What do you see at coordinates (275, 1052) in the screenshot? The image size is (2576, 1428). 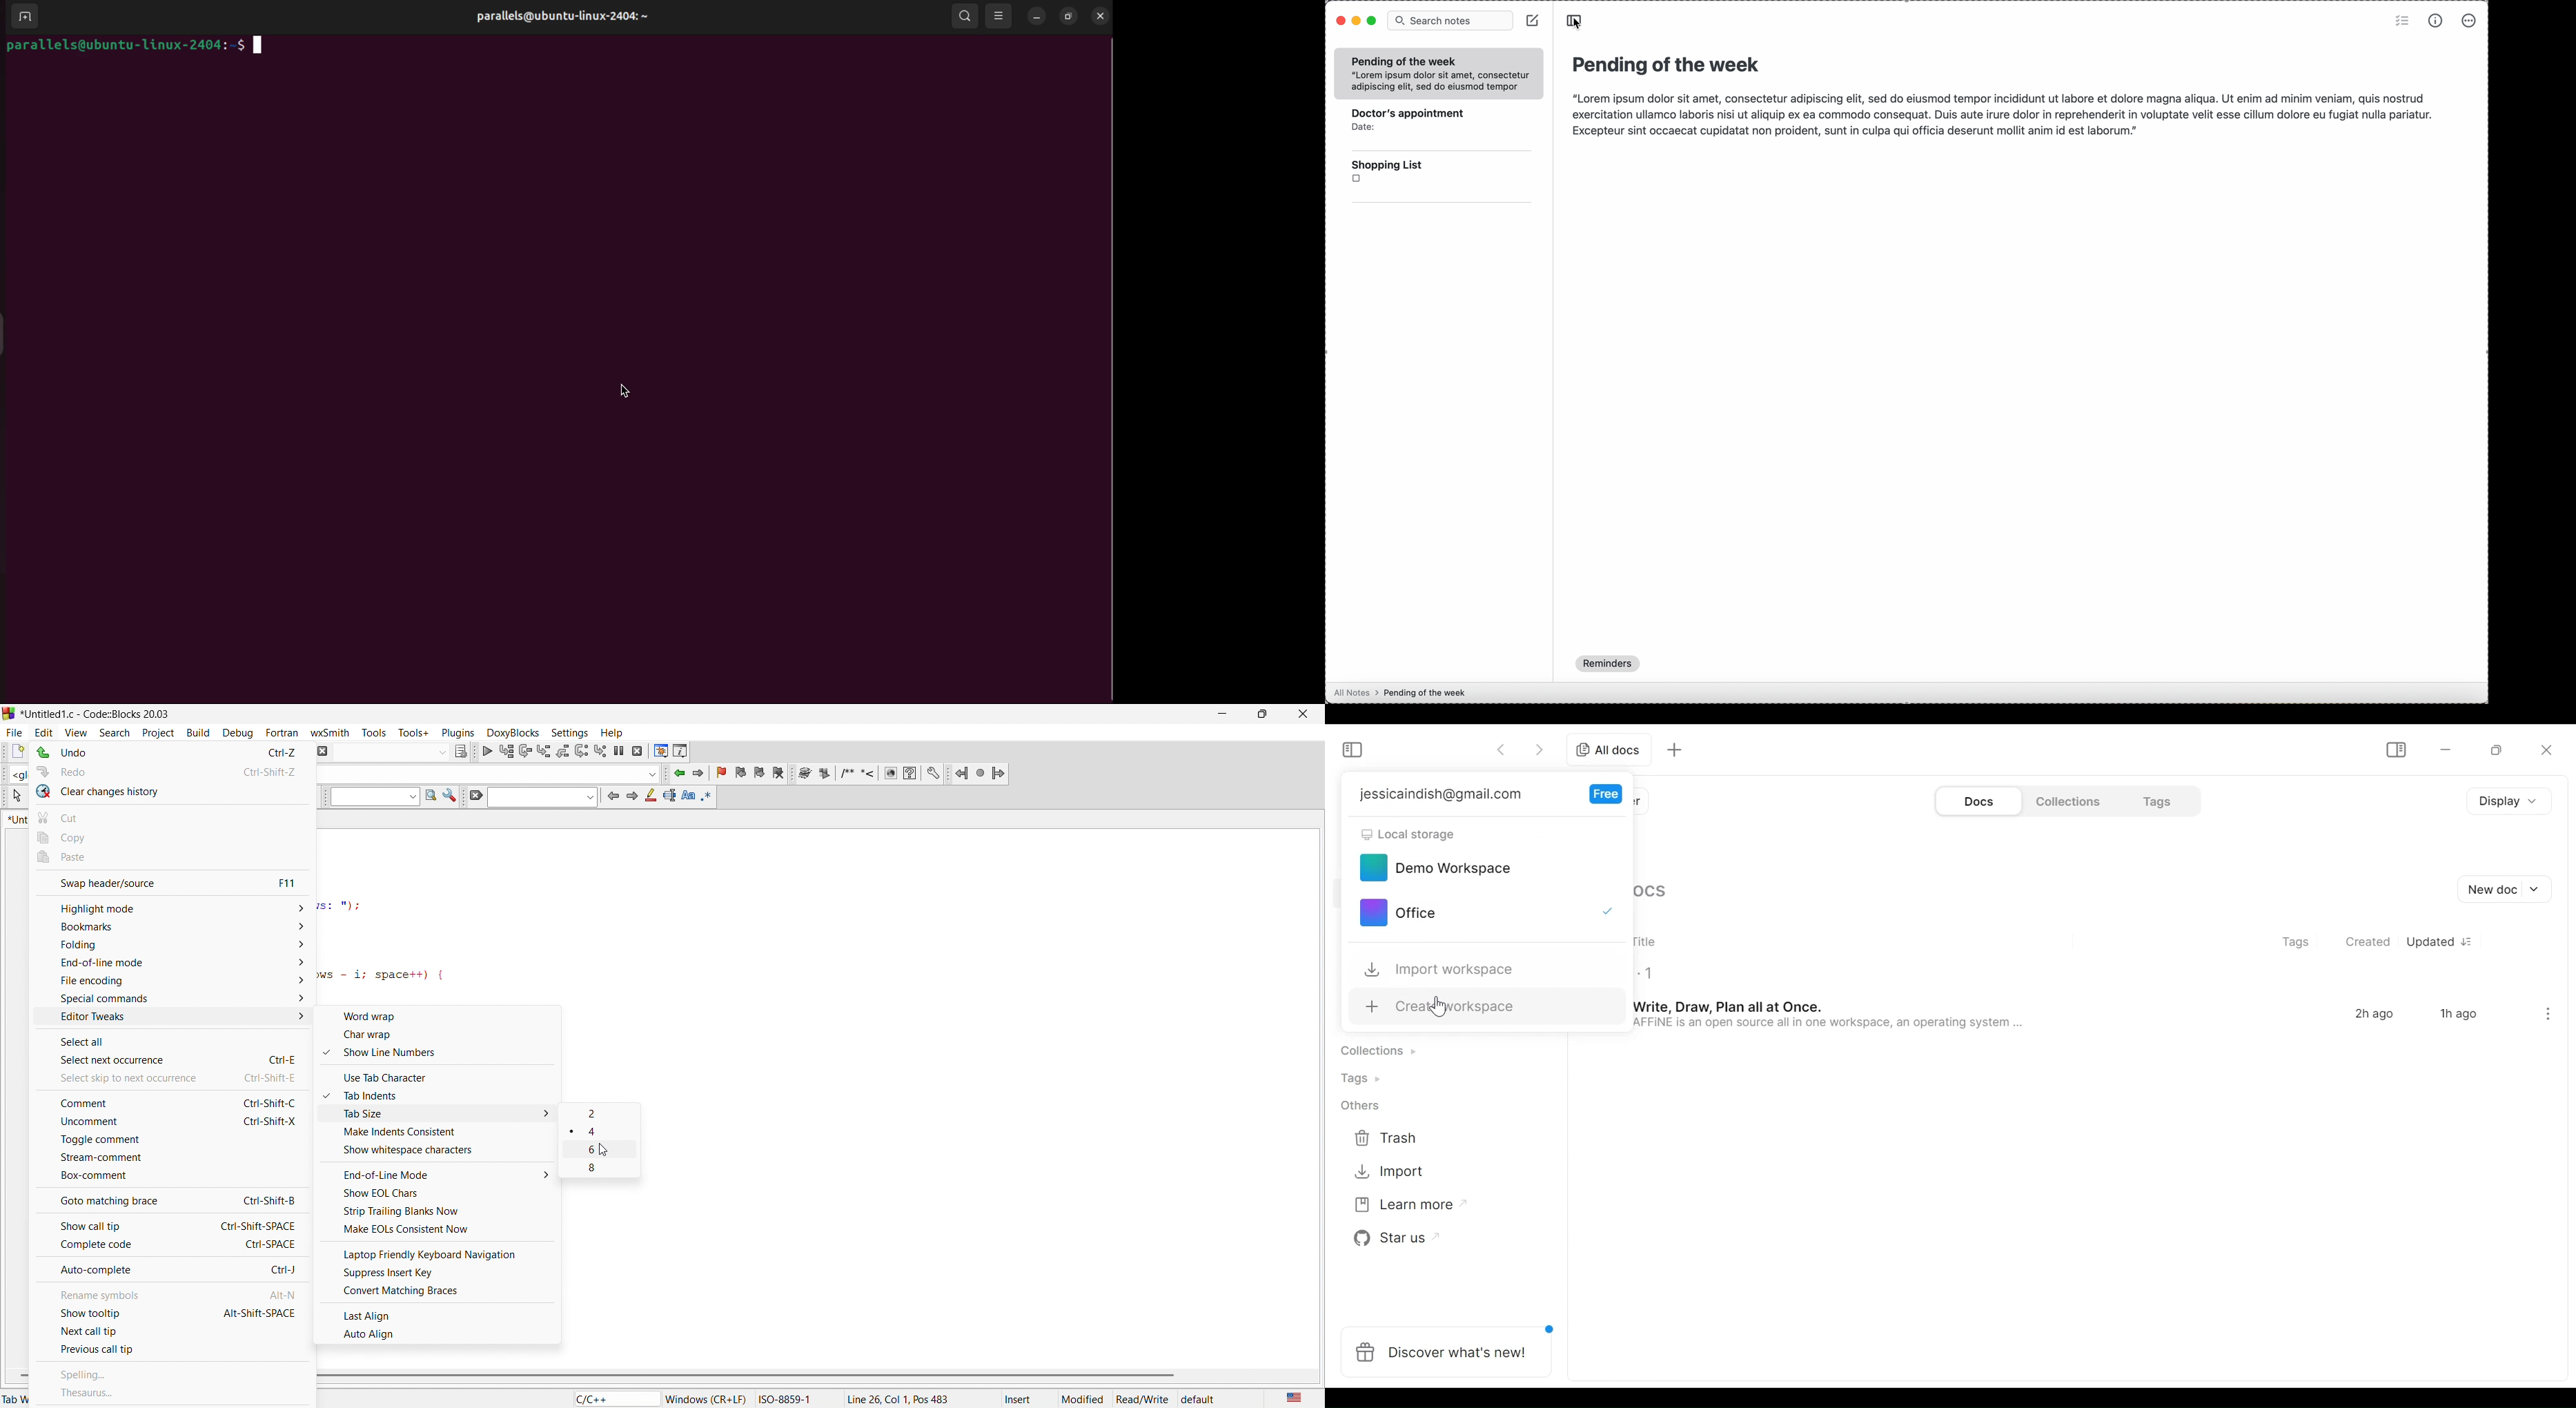 I see `Ctrl-E` at bounding box center [275, 1052].